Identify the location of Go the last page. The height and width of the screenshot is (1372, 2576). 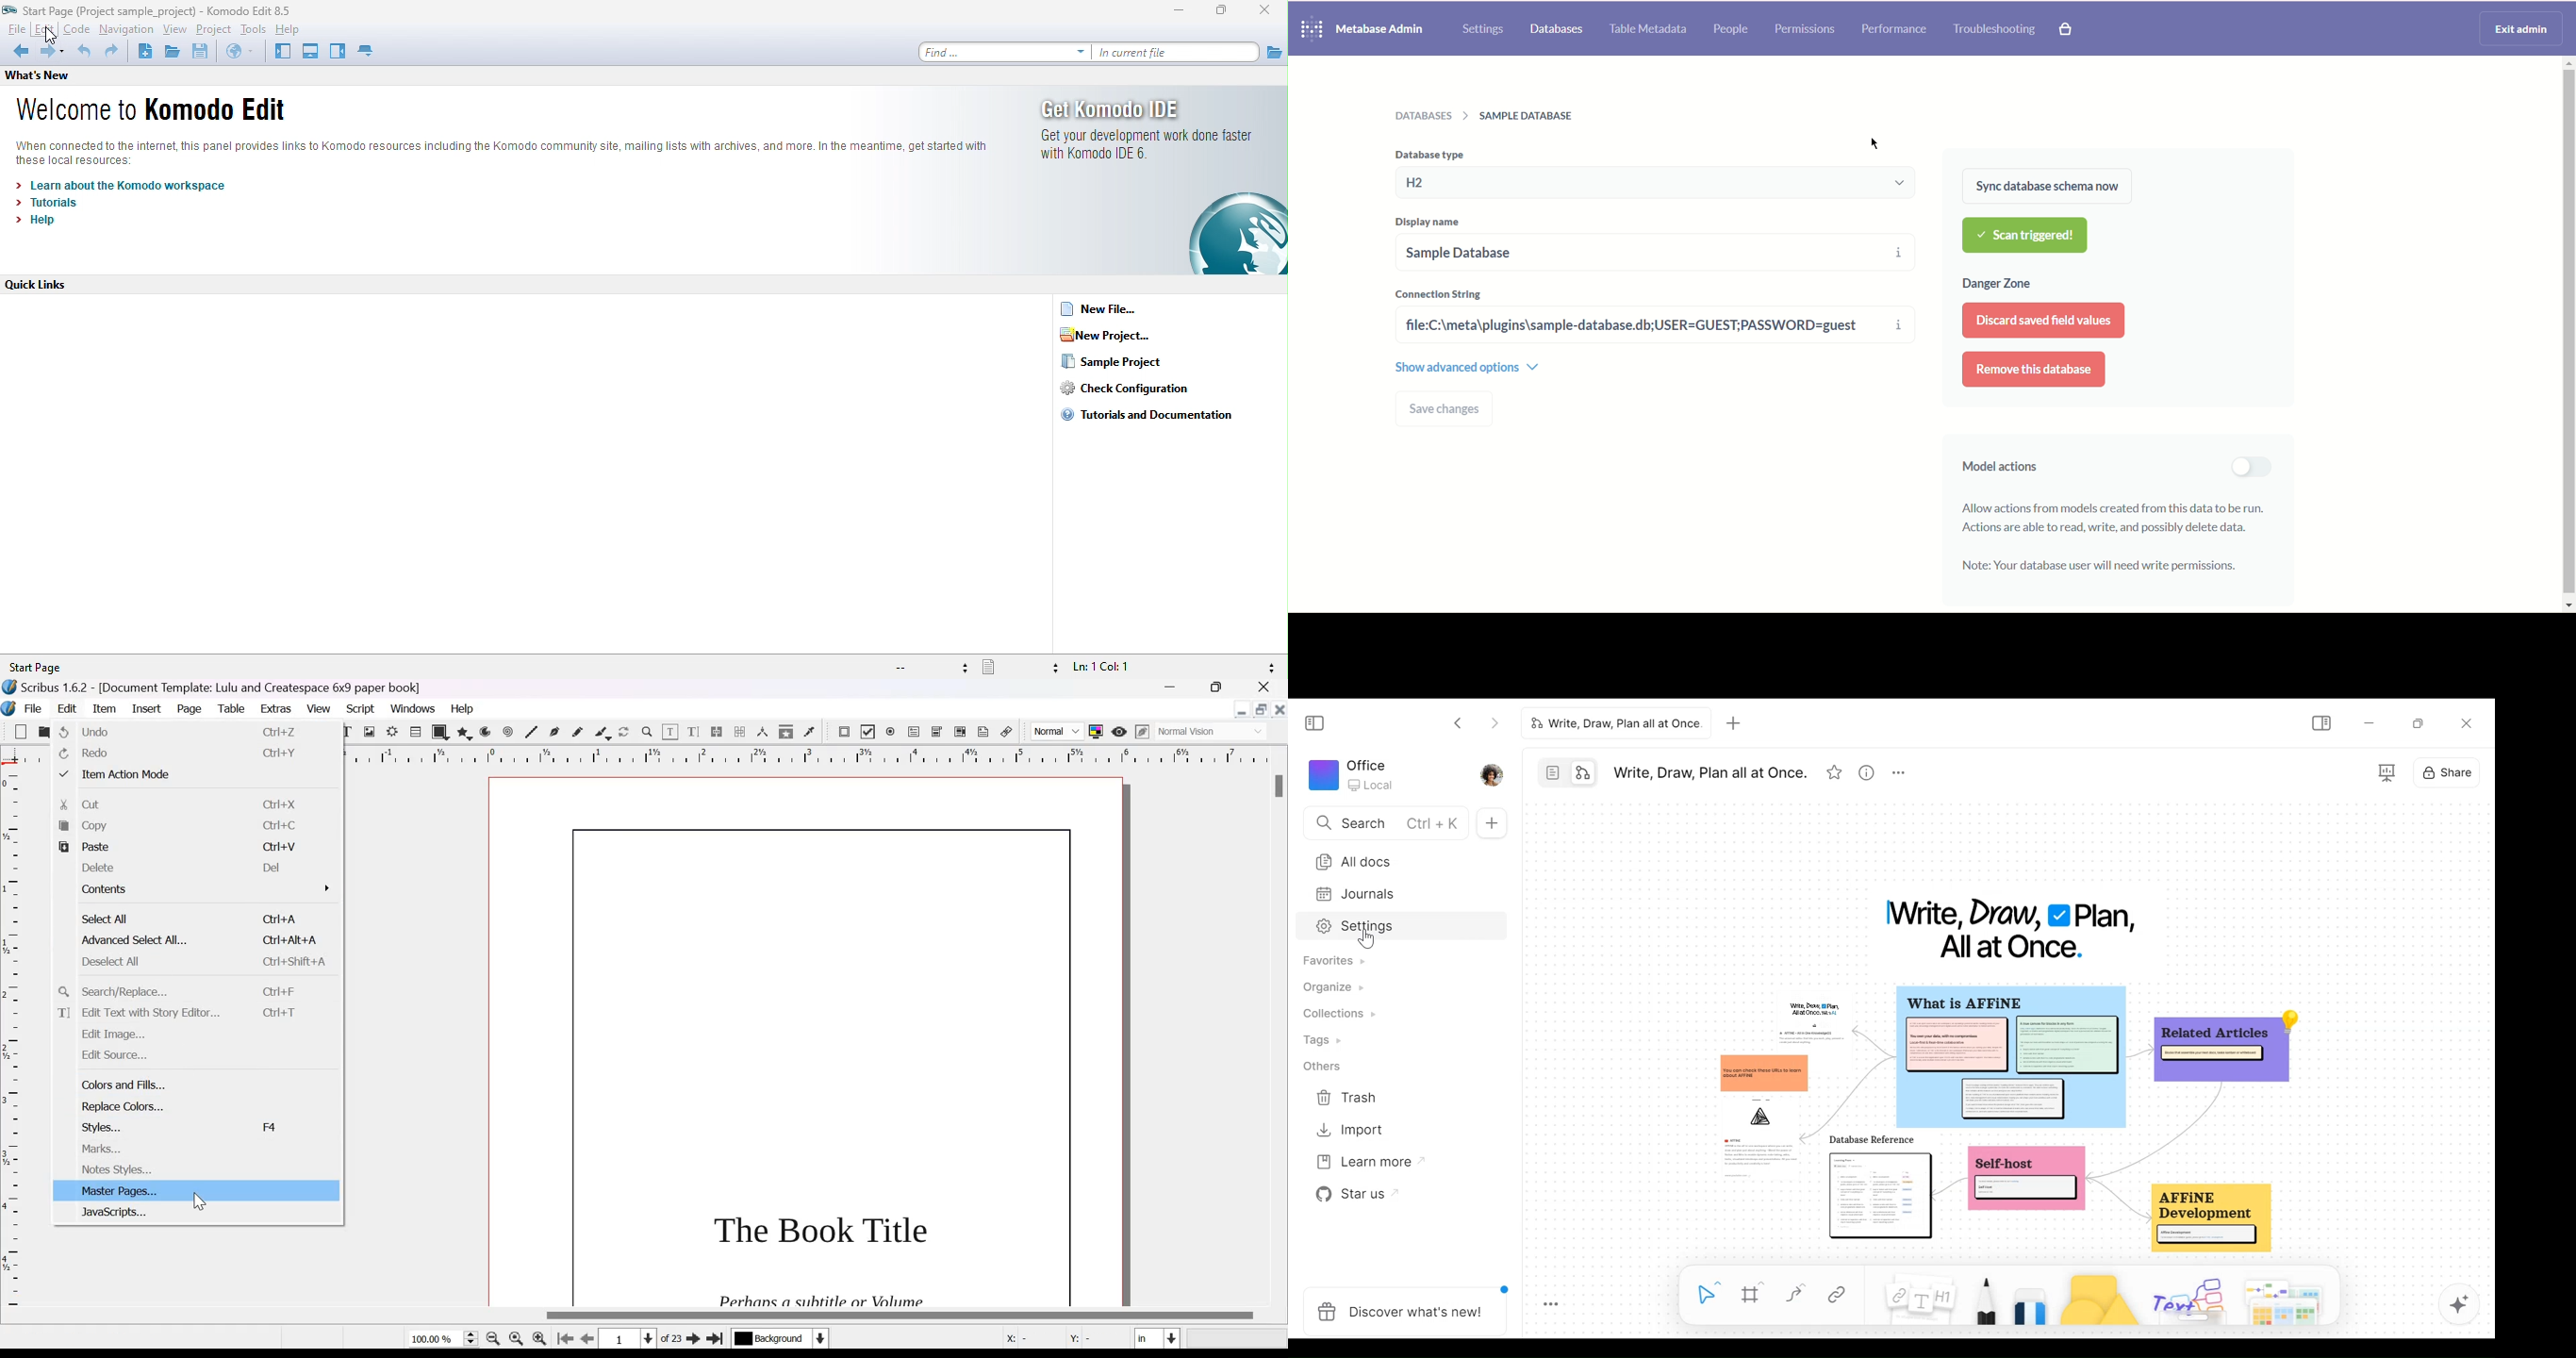
(716, 1337).